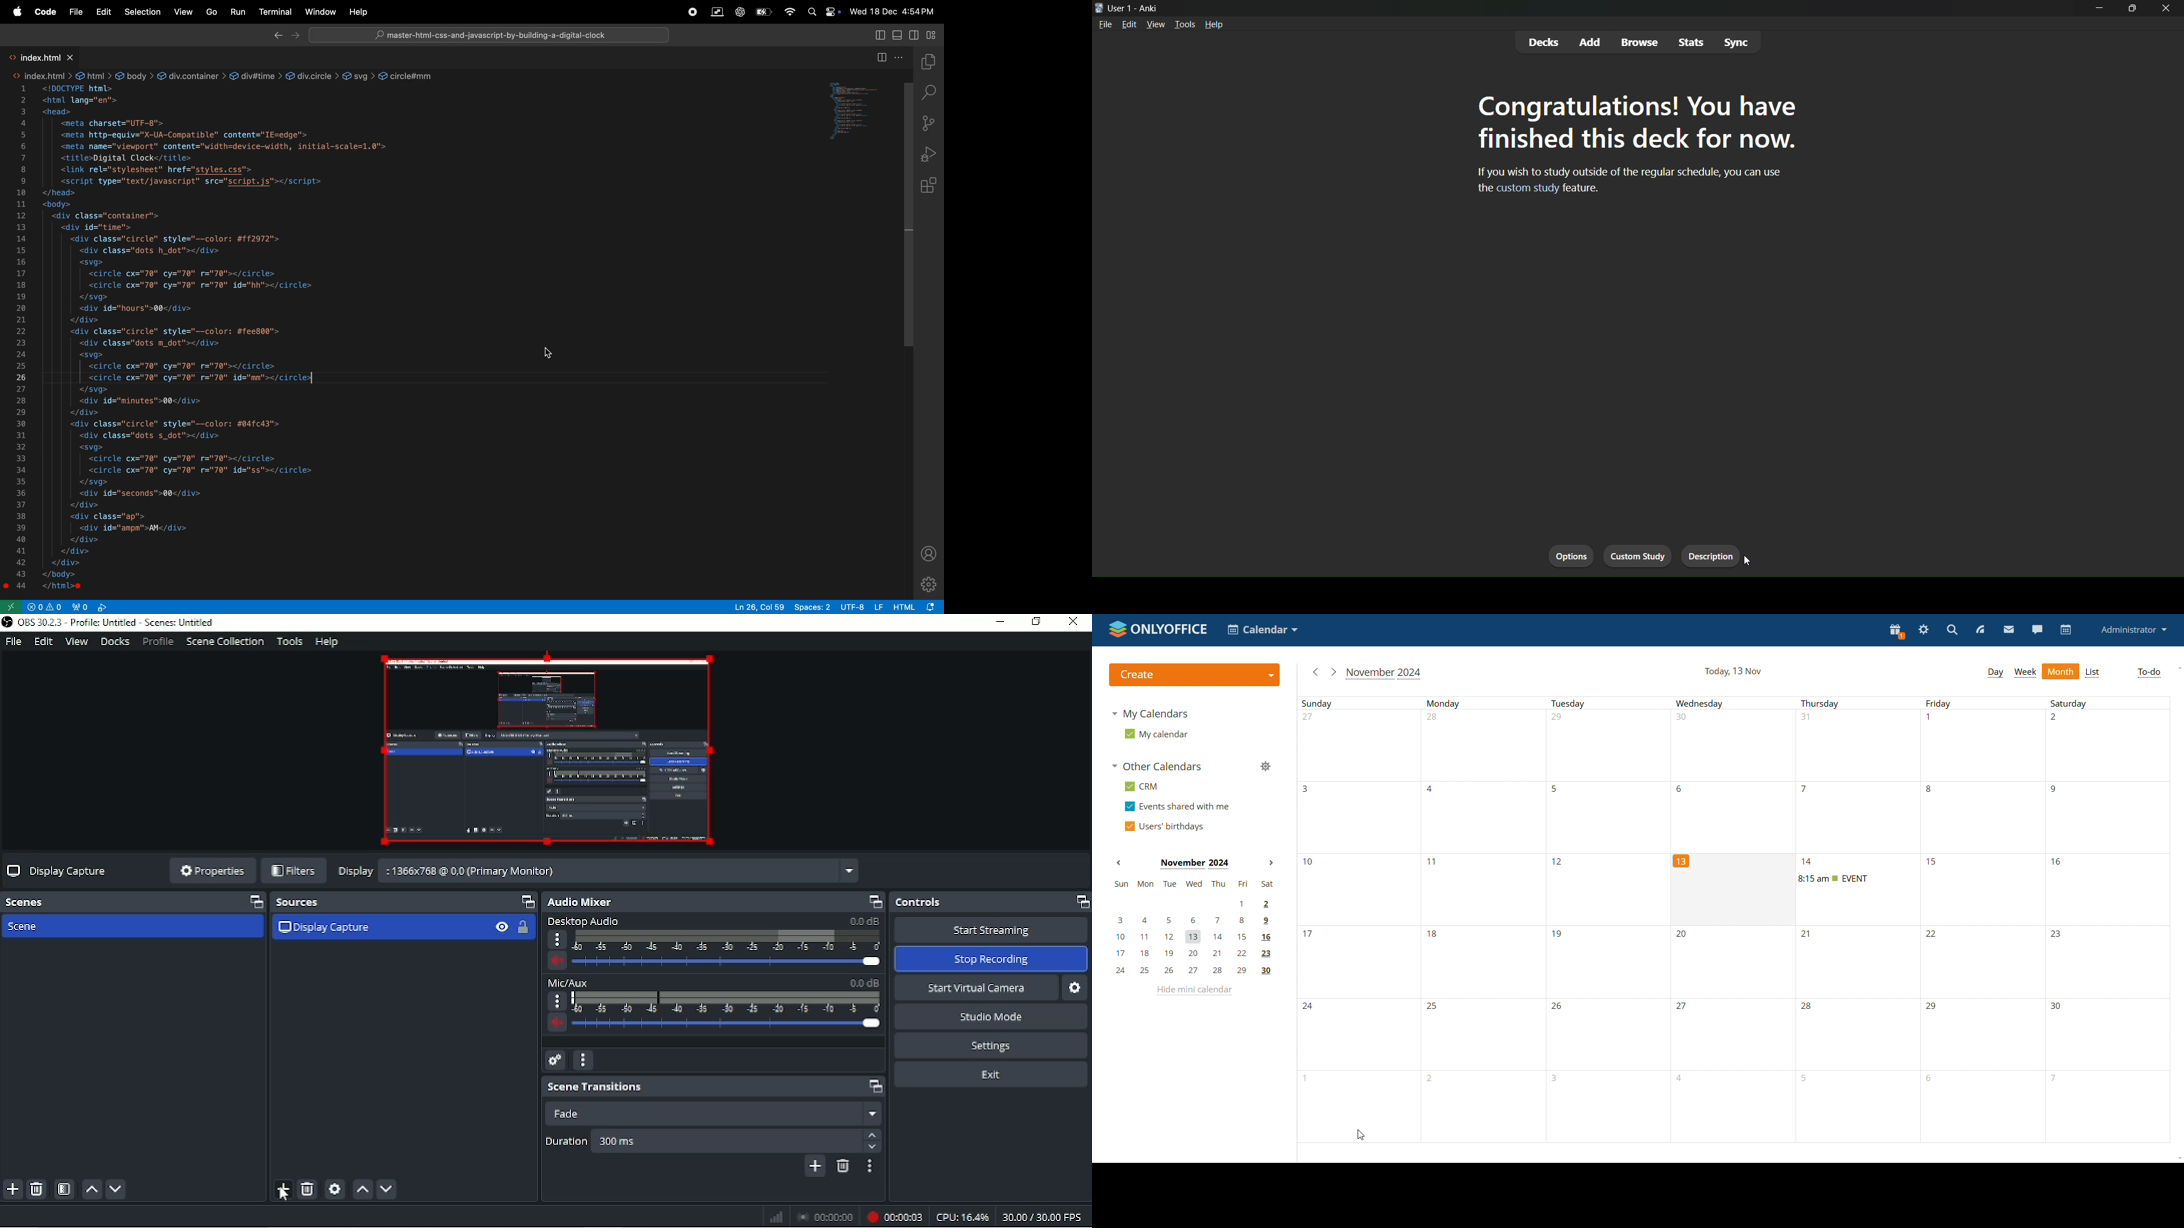 This screenshot has width=2184, height=1232. What do you see at coordinates (40, 926) in the screenshot?
I see `Scene` at bounding box center [40, 926].